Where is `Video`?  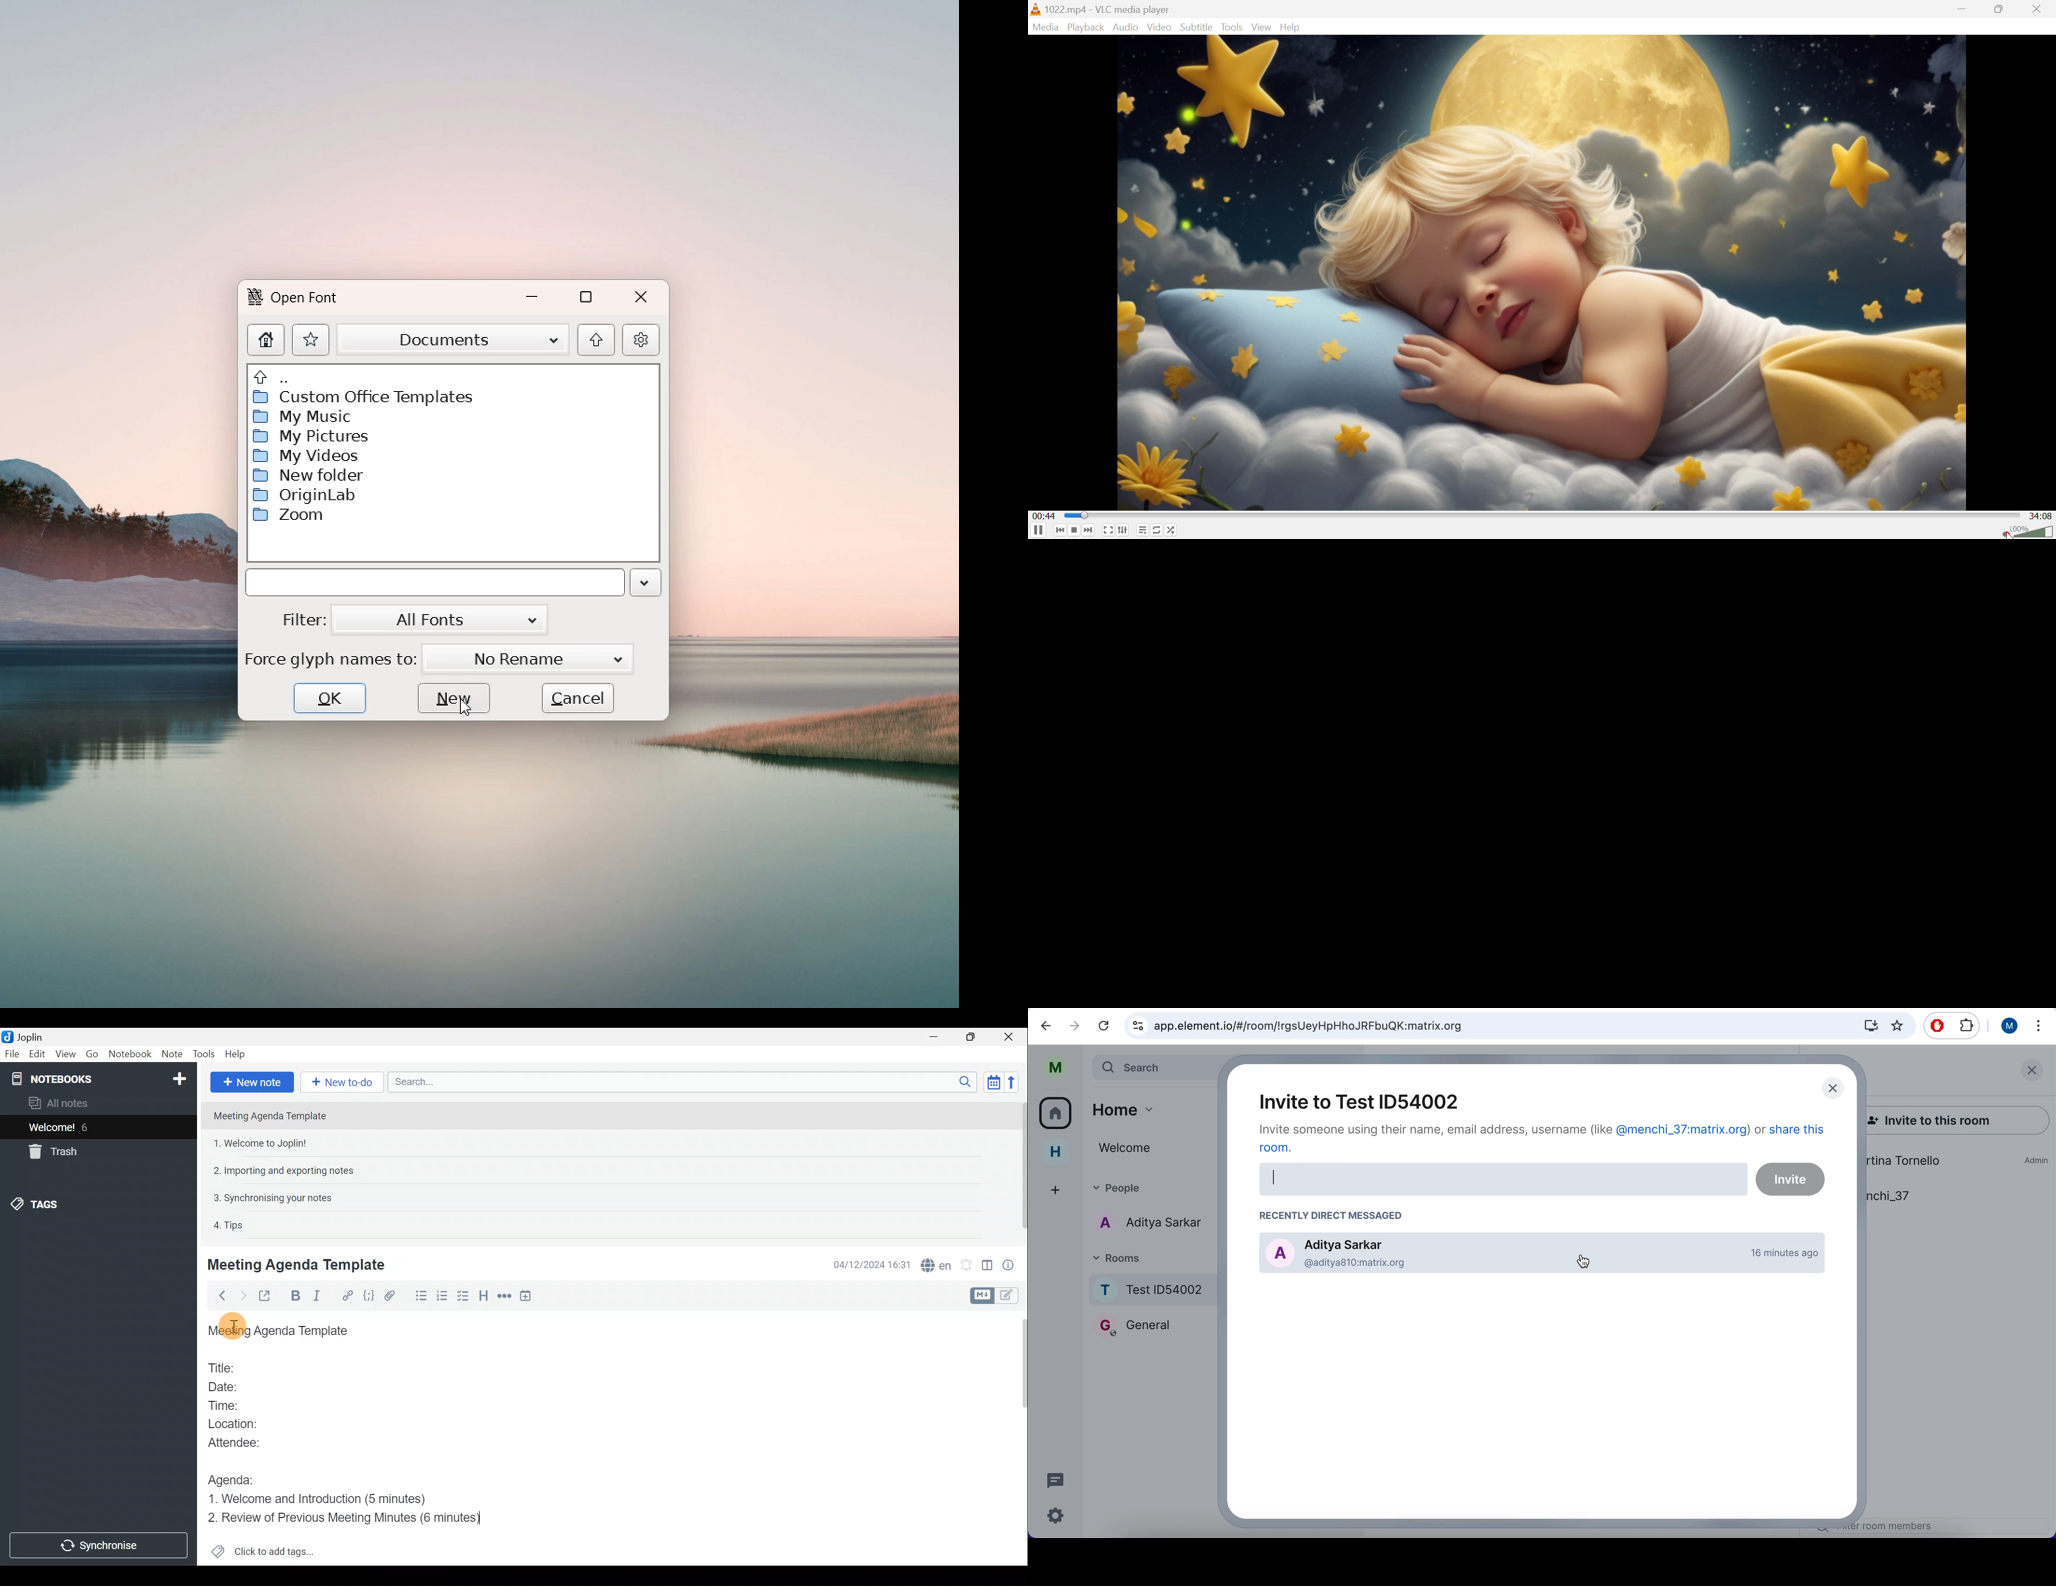 Video is located at coordinates (1159, 27).